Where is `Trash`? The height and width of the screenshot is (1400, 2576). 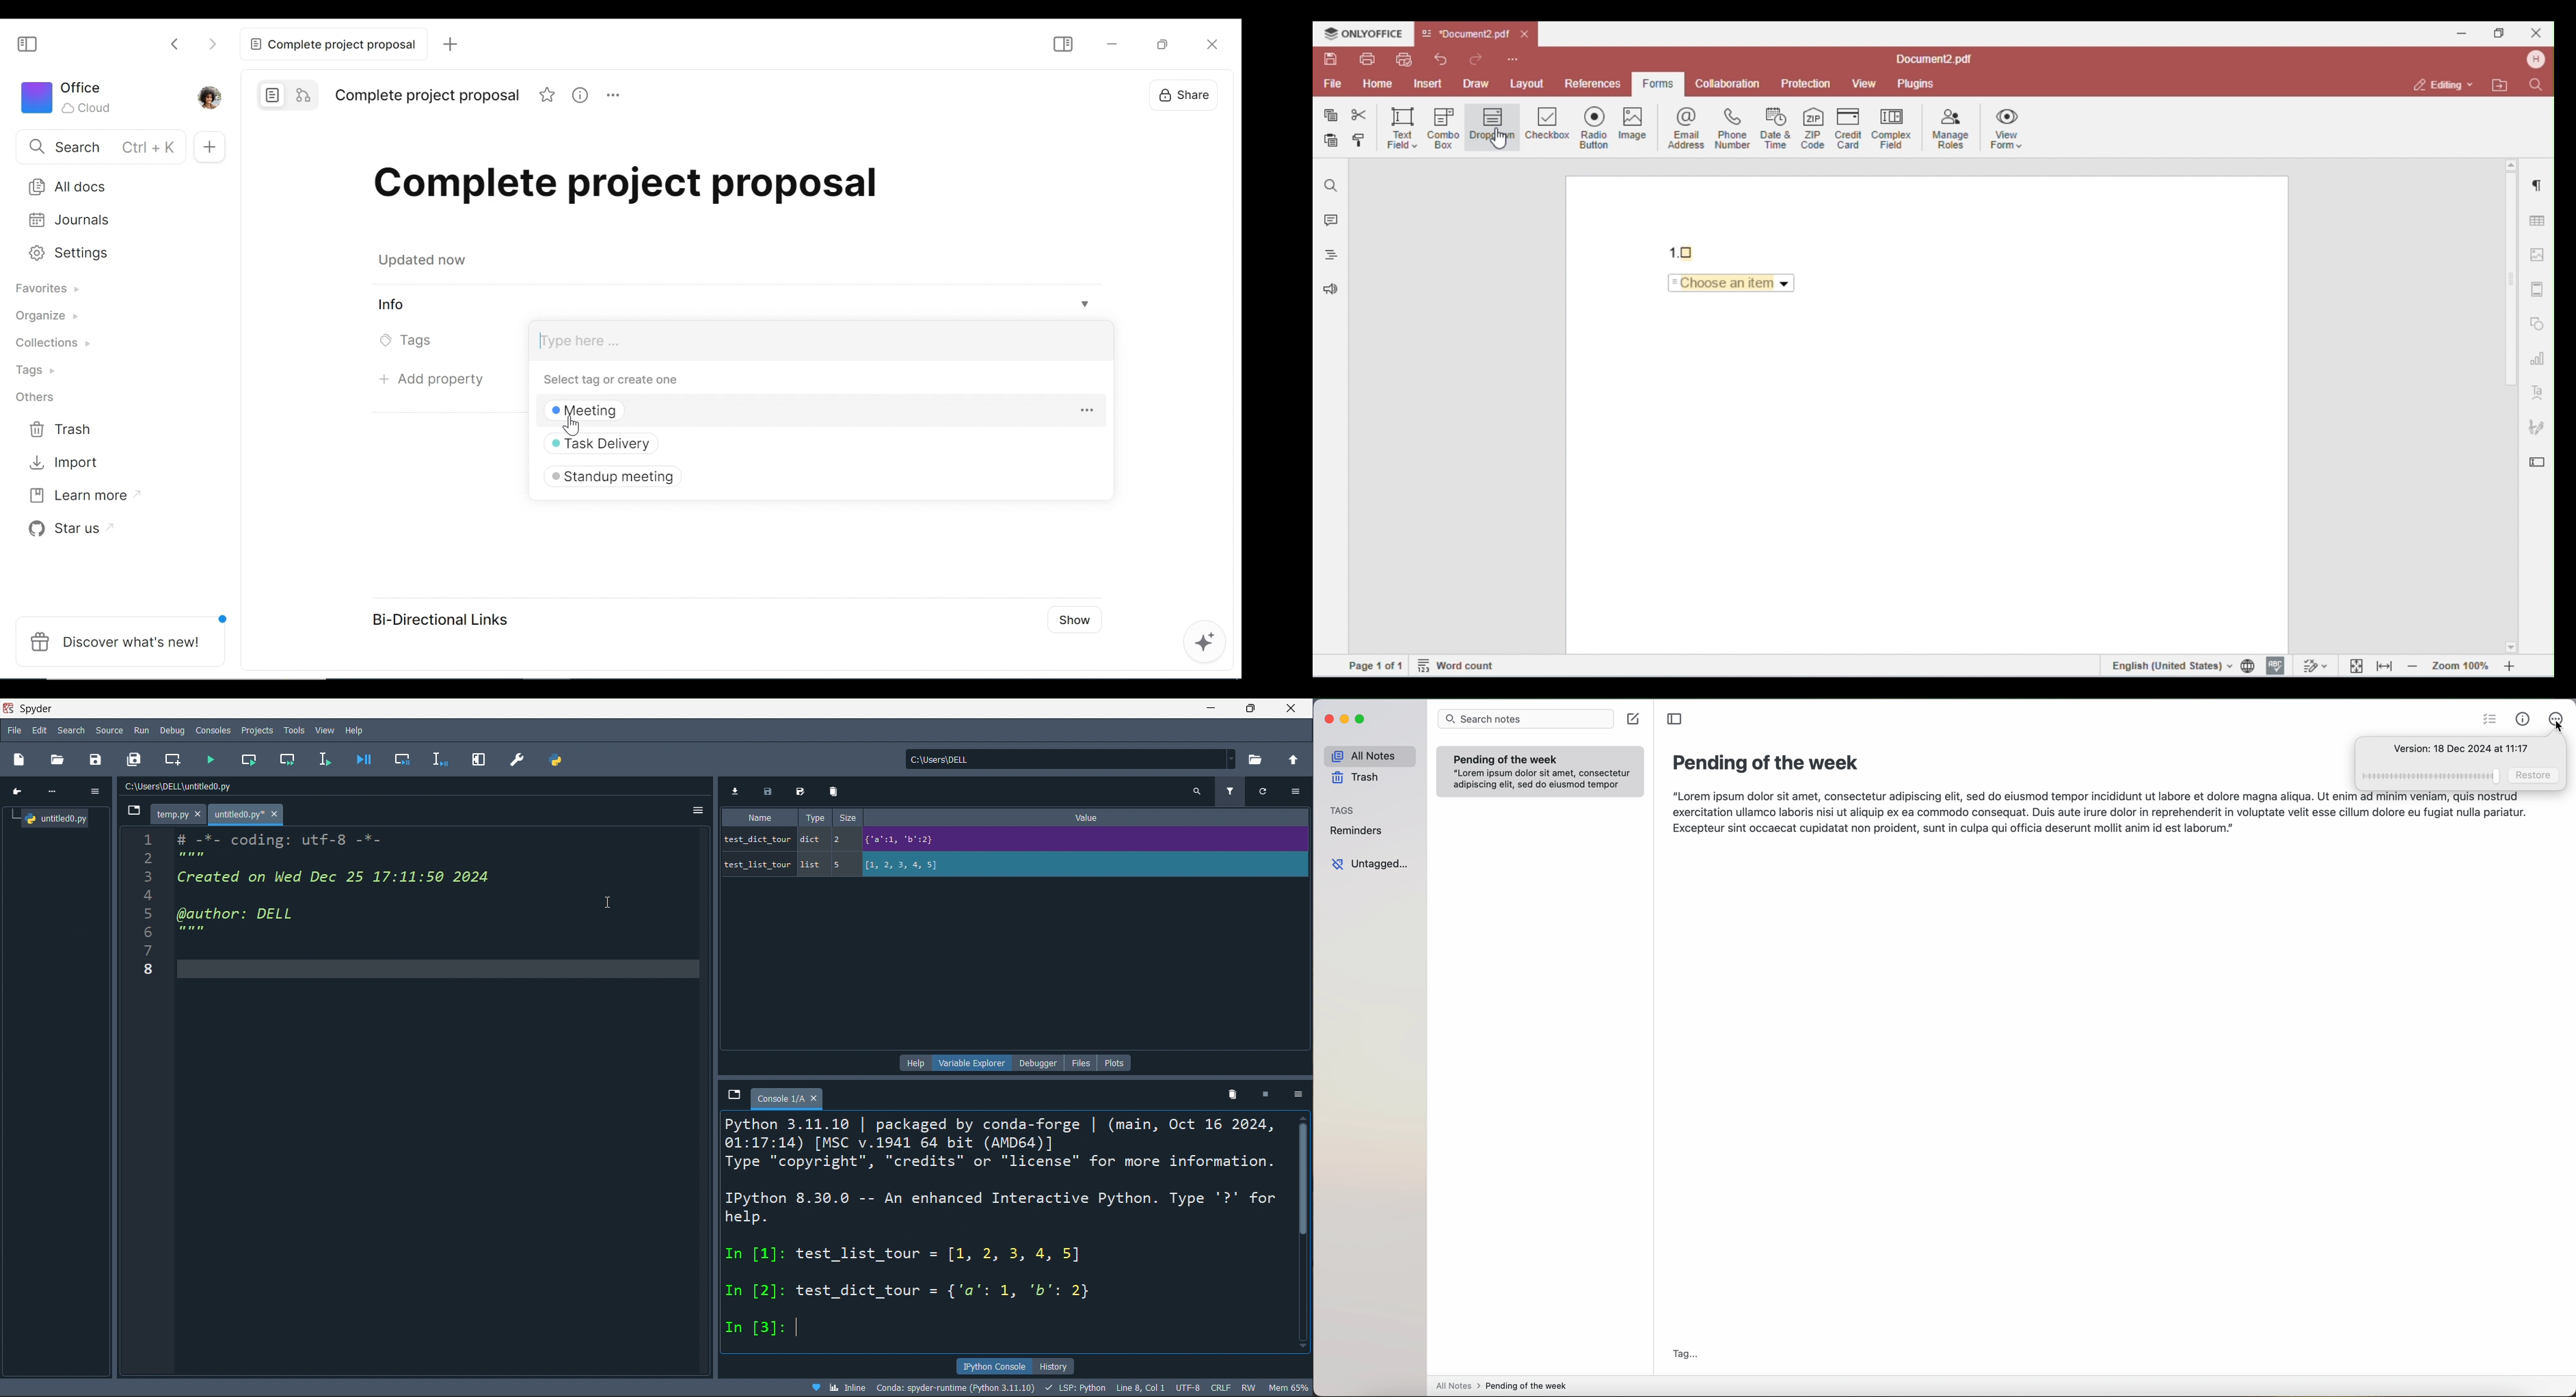 Trash is located at coordinates (61, 430).